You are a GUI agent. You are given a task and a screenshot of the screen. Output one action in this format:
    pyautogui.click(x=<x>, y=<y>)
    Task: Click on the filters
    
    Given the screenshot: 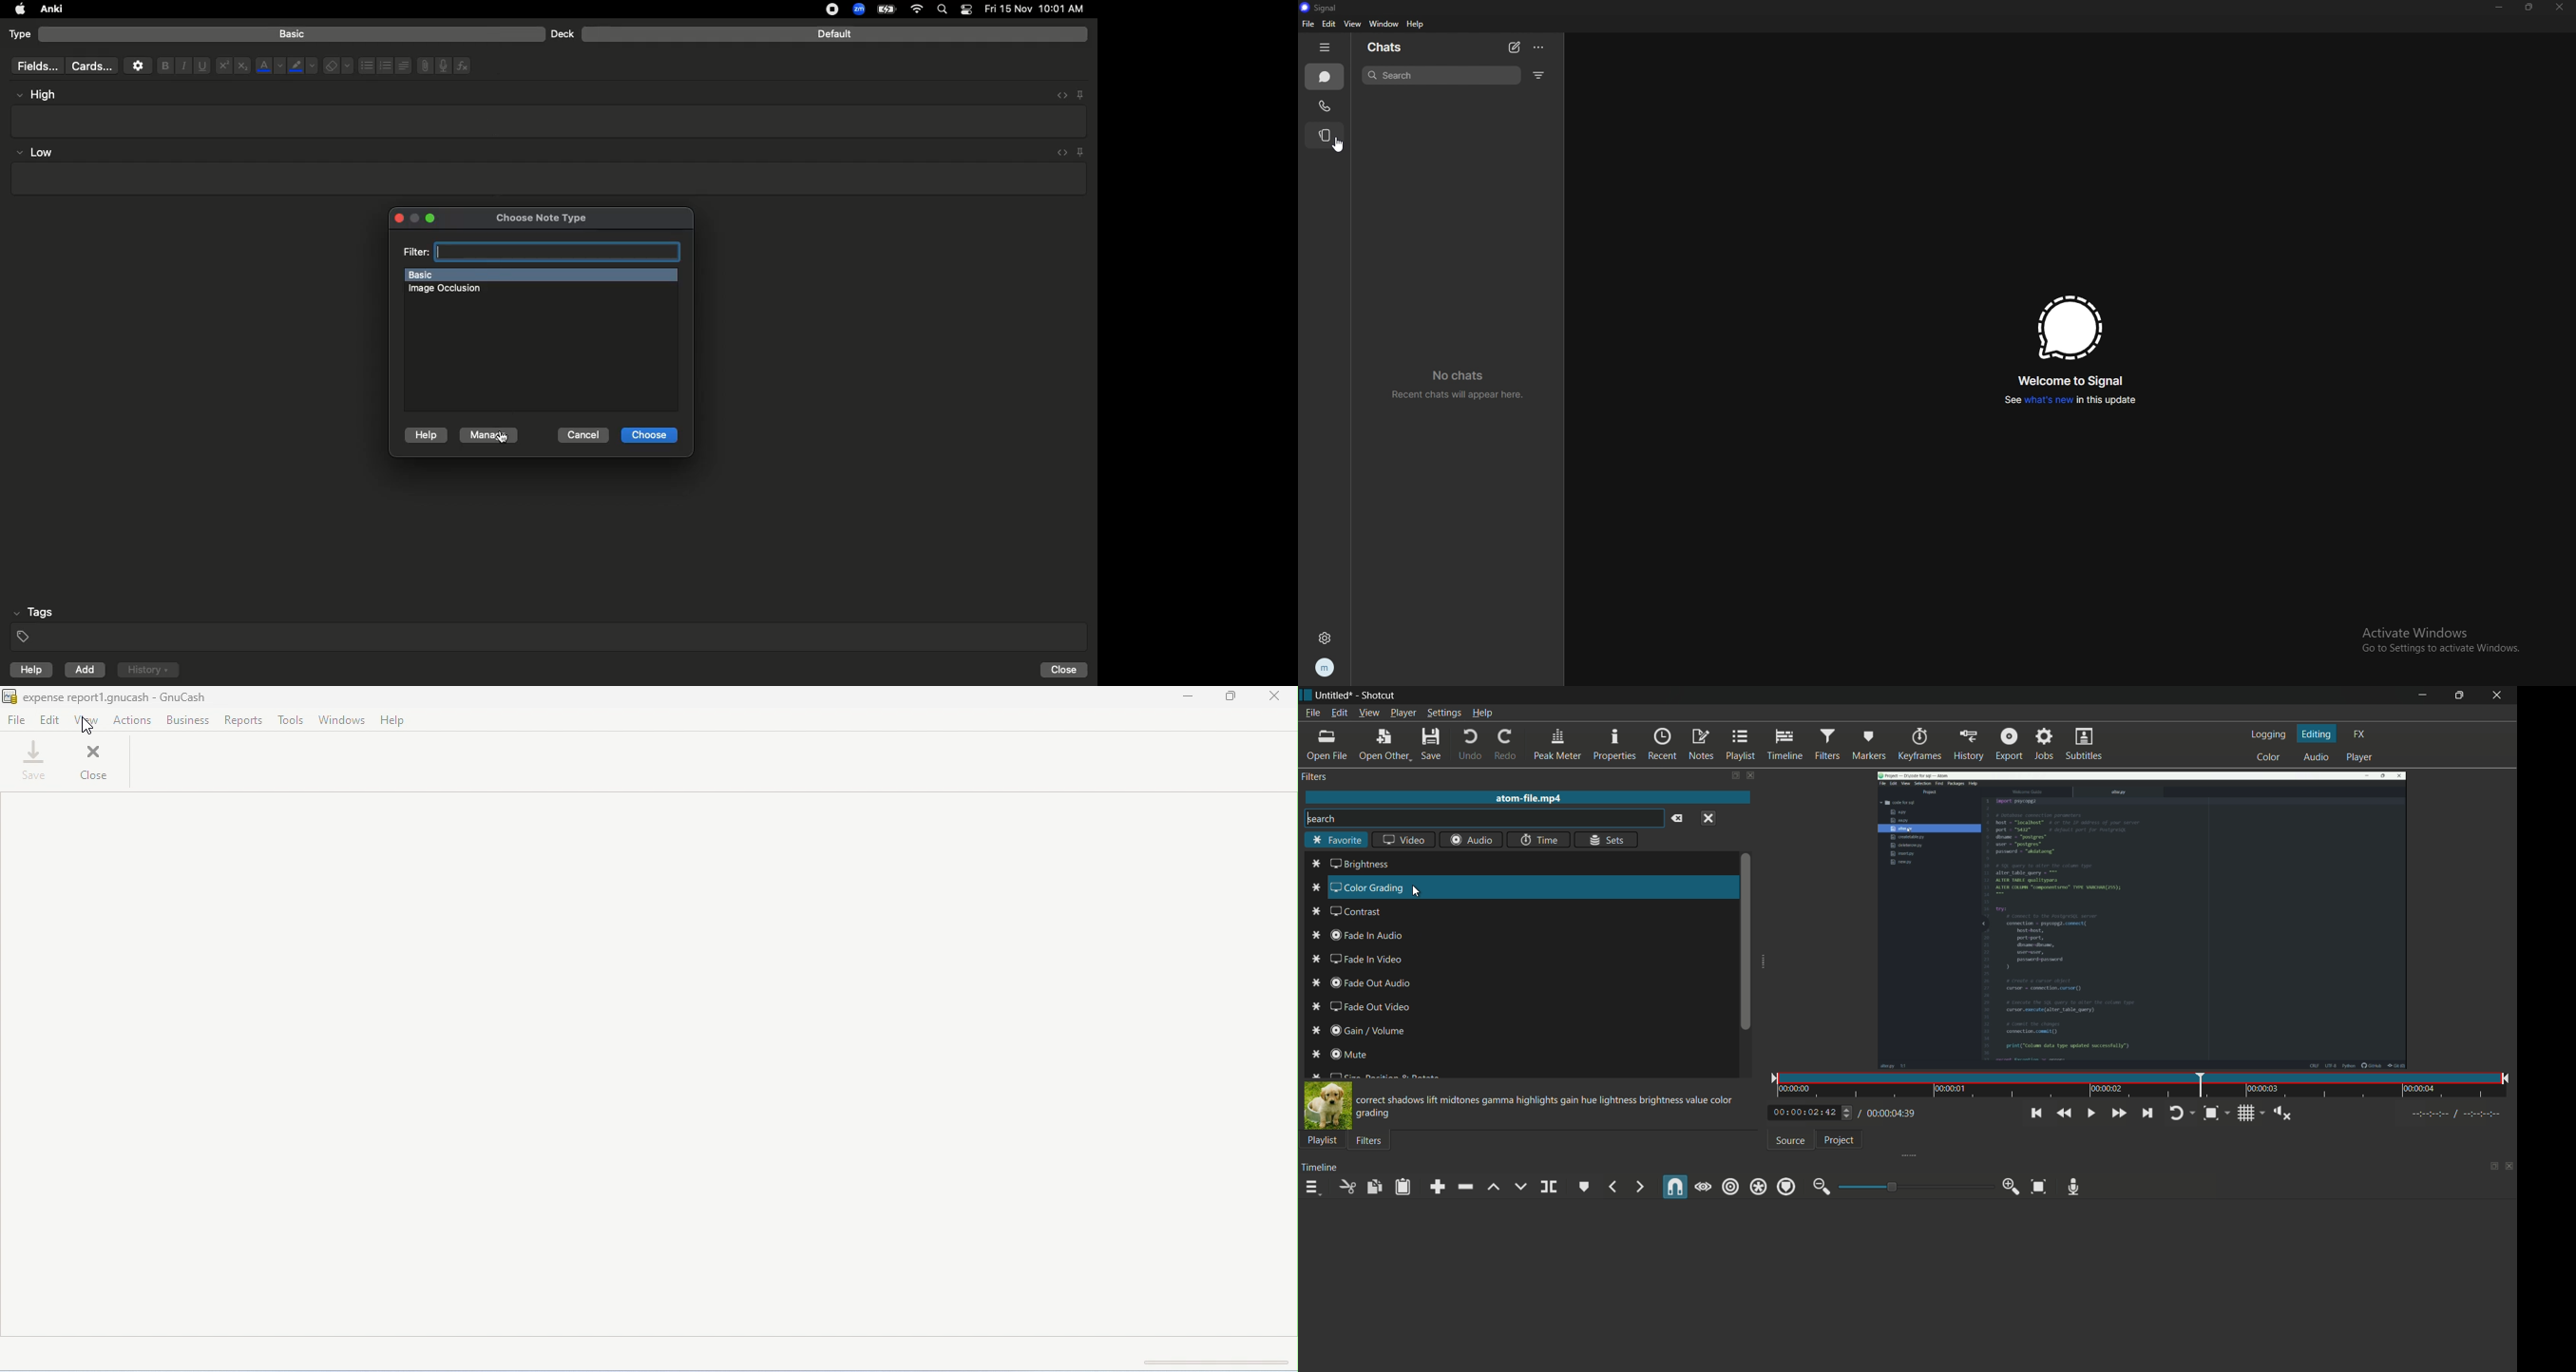 What is the action you would take?
    pyautogui.click(x=1827, y=743)
    